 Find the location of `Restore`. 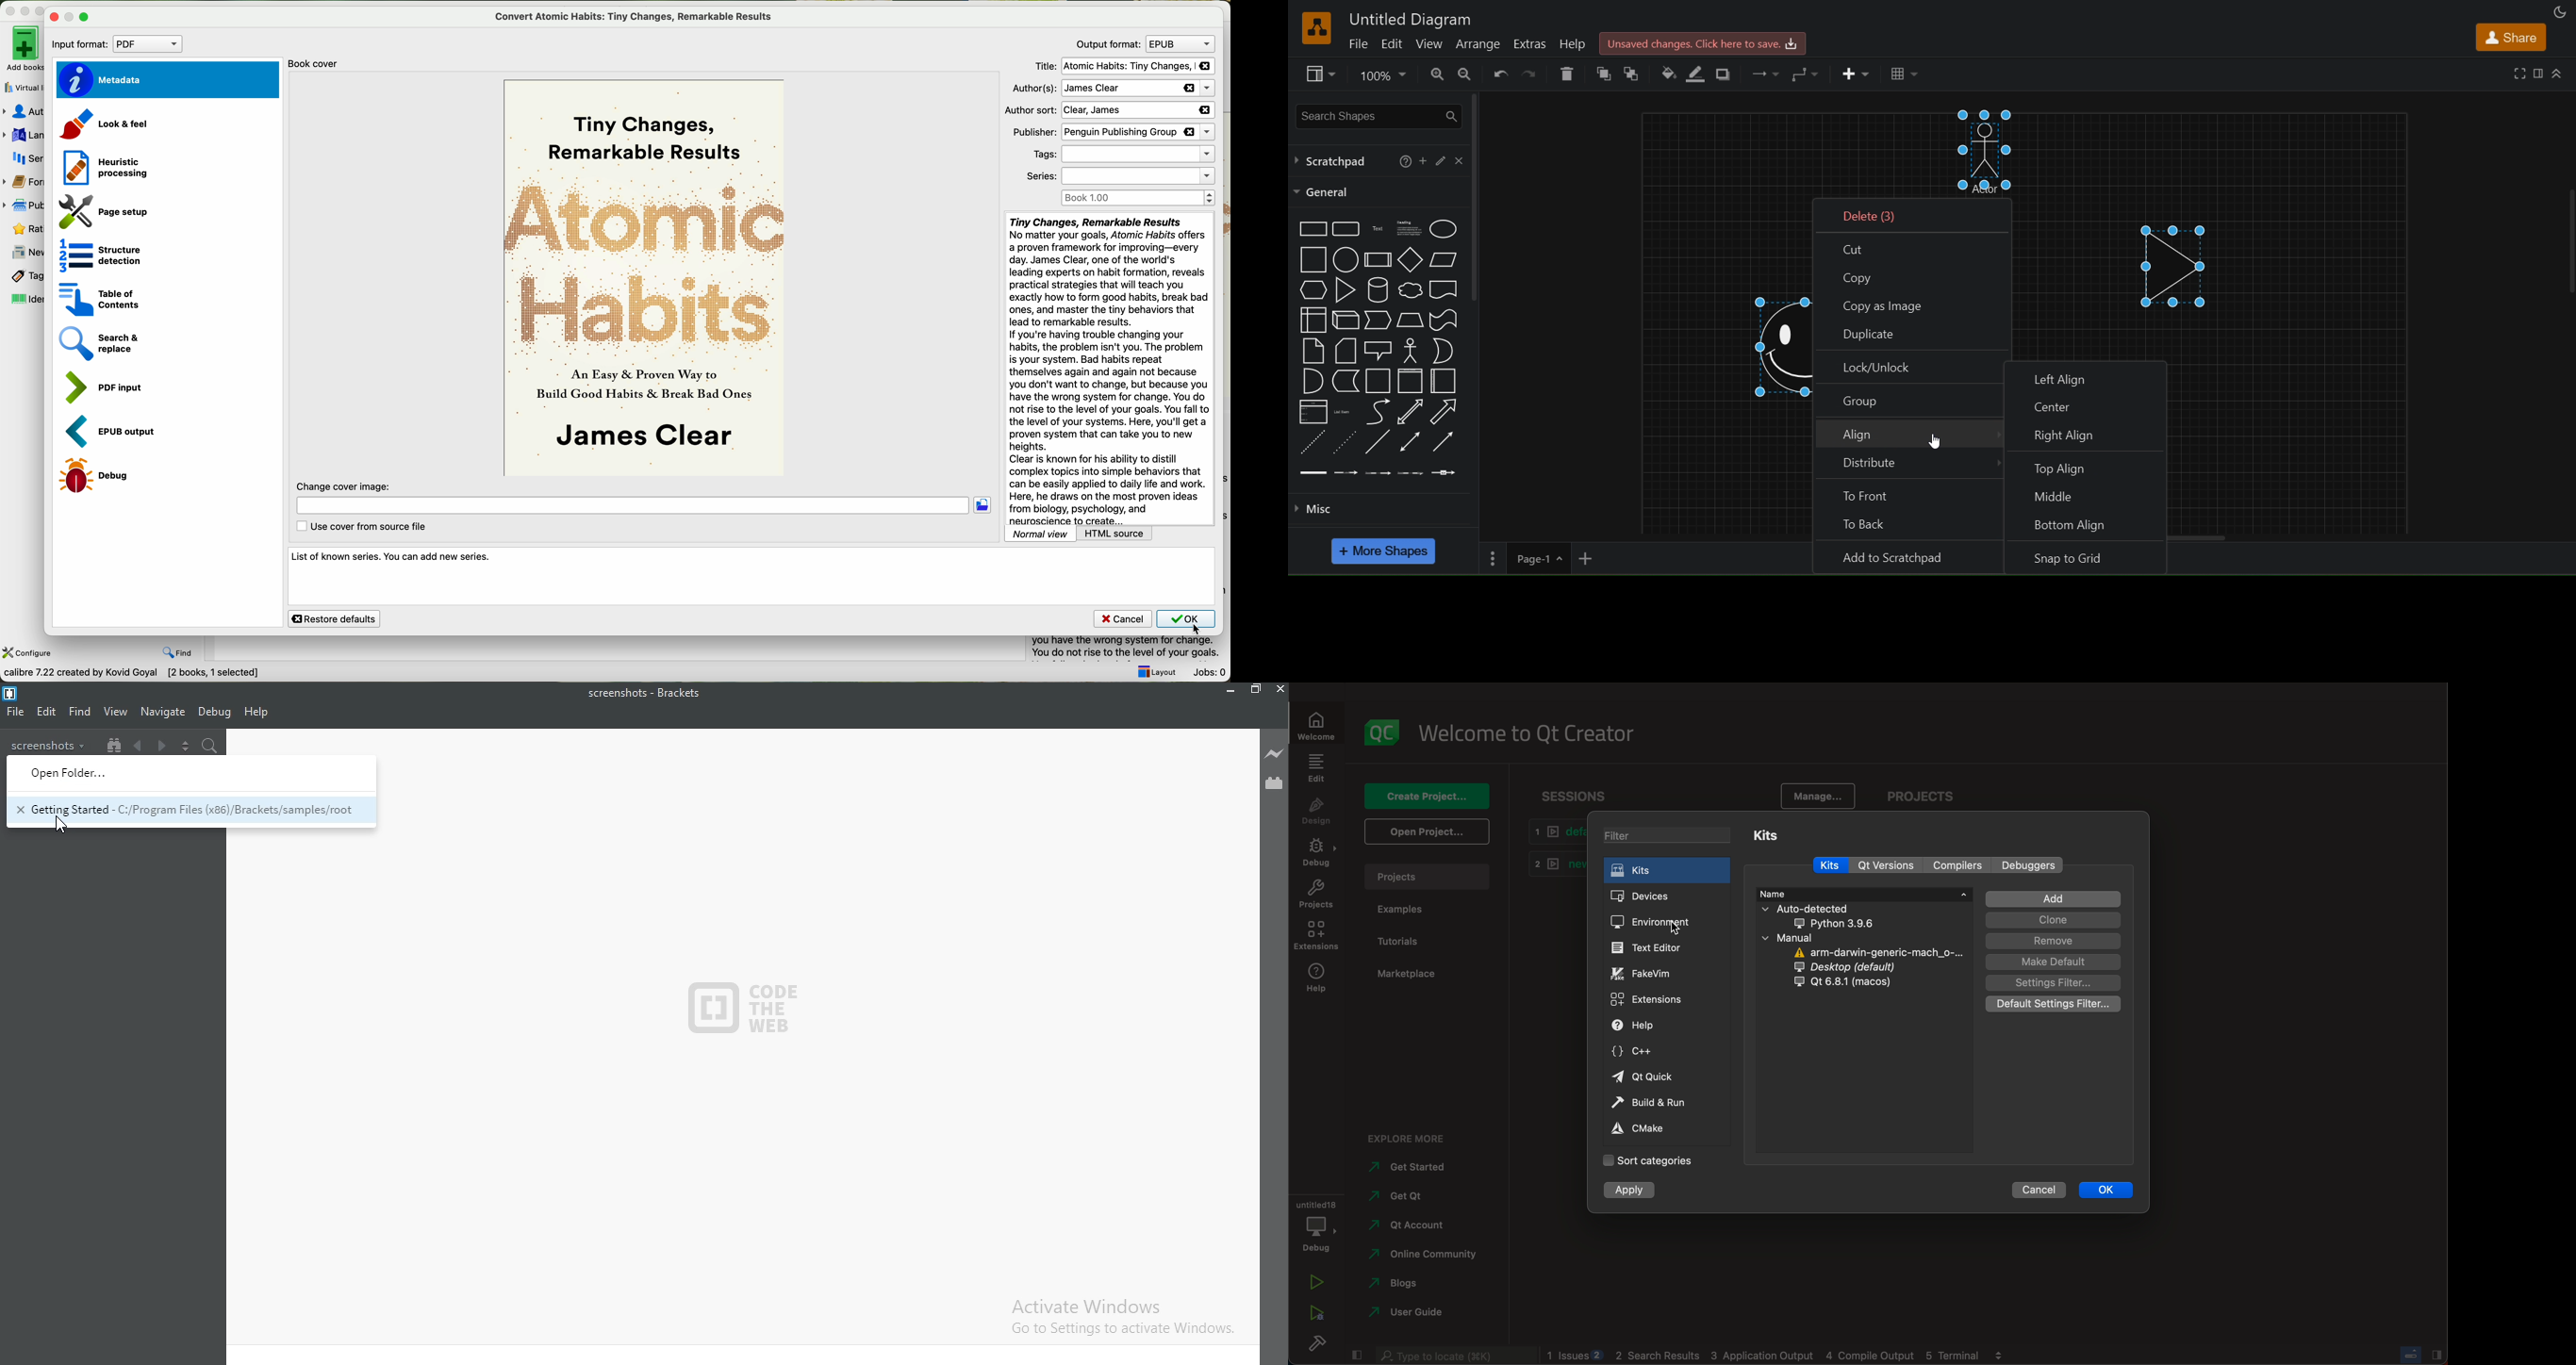

Restore is located at coordinates (1255, 690).